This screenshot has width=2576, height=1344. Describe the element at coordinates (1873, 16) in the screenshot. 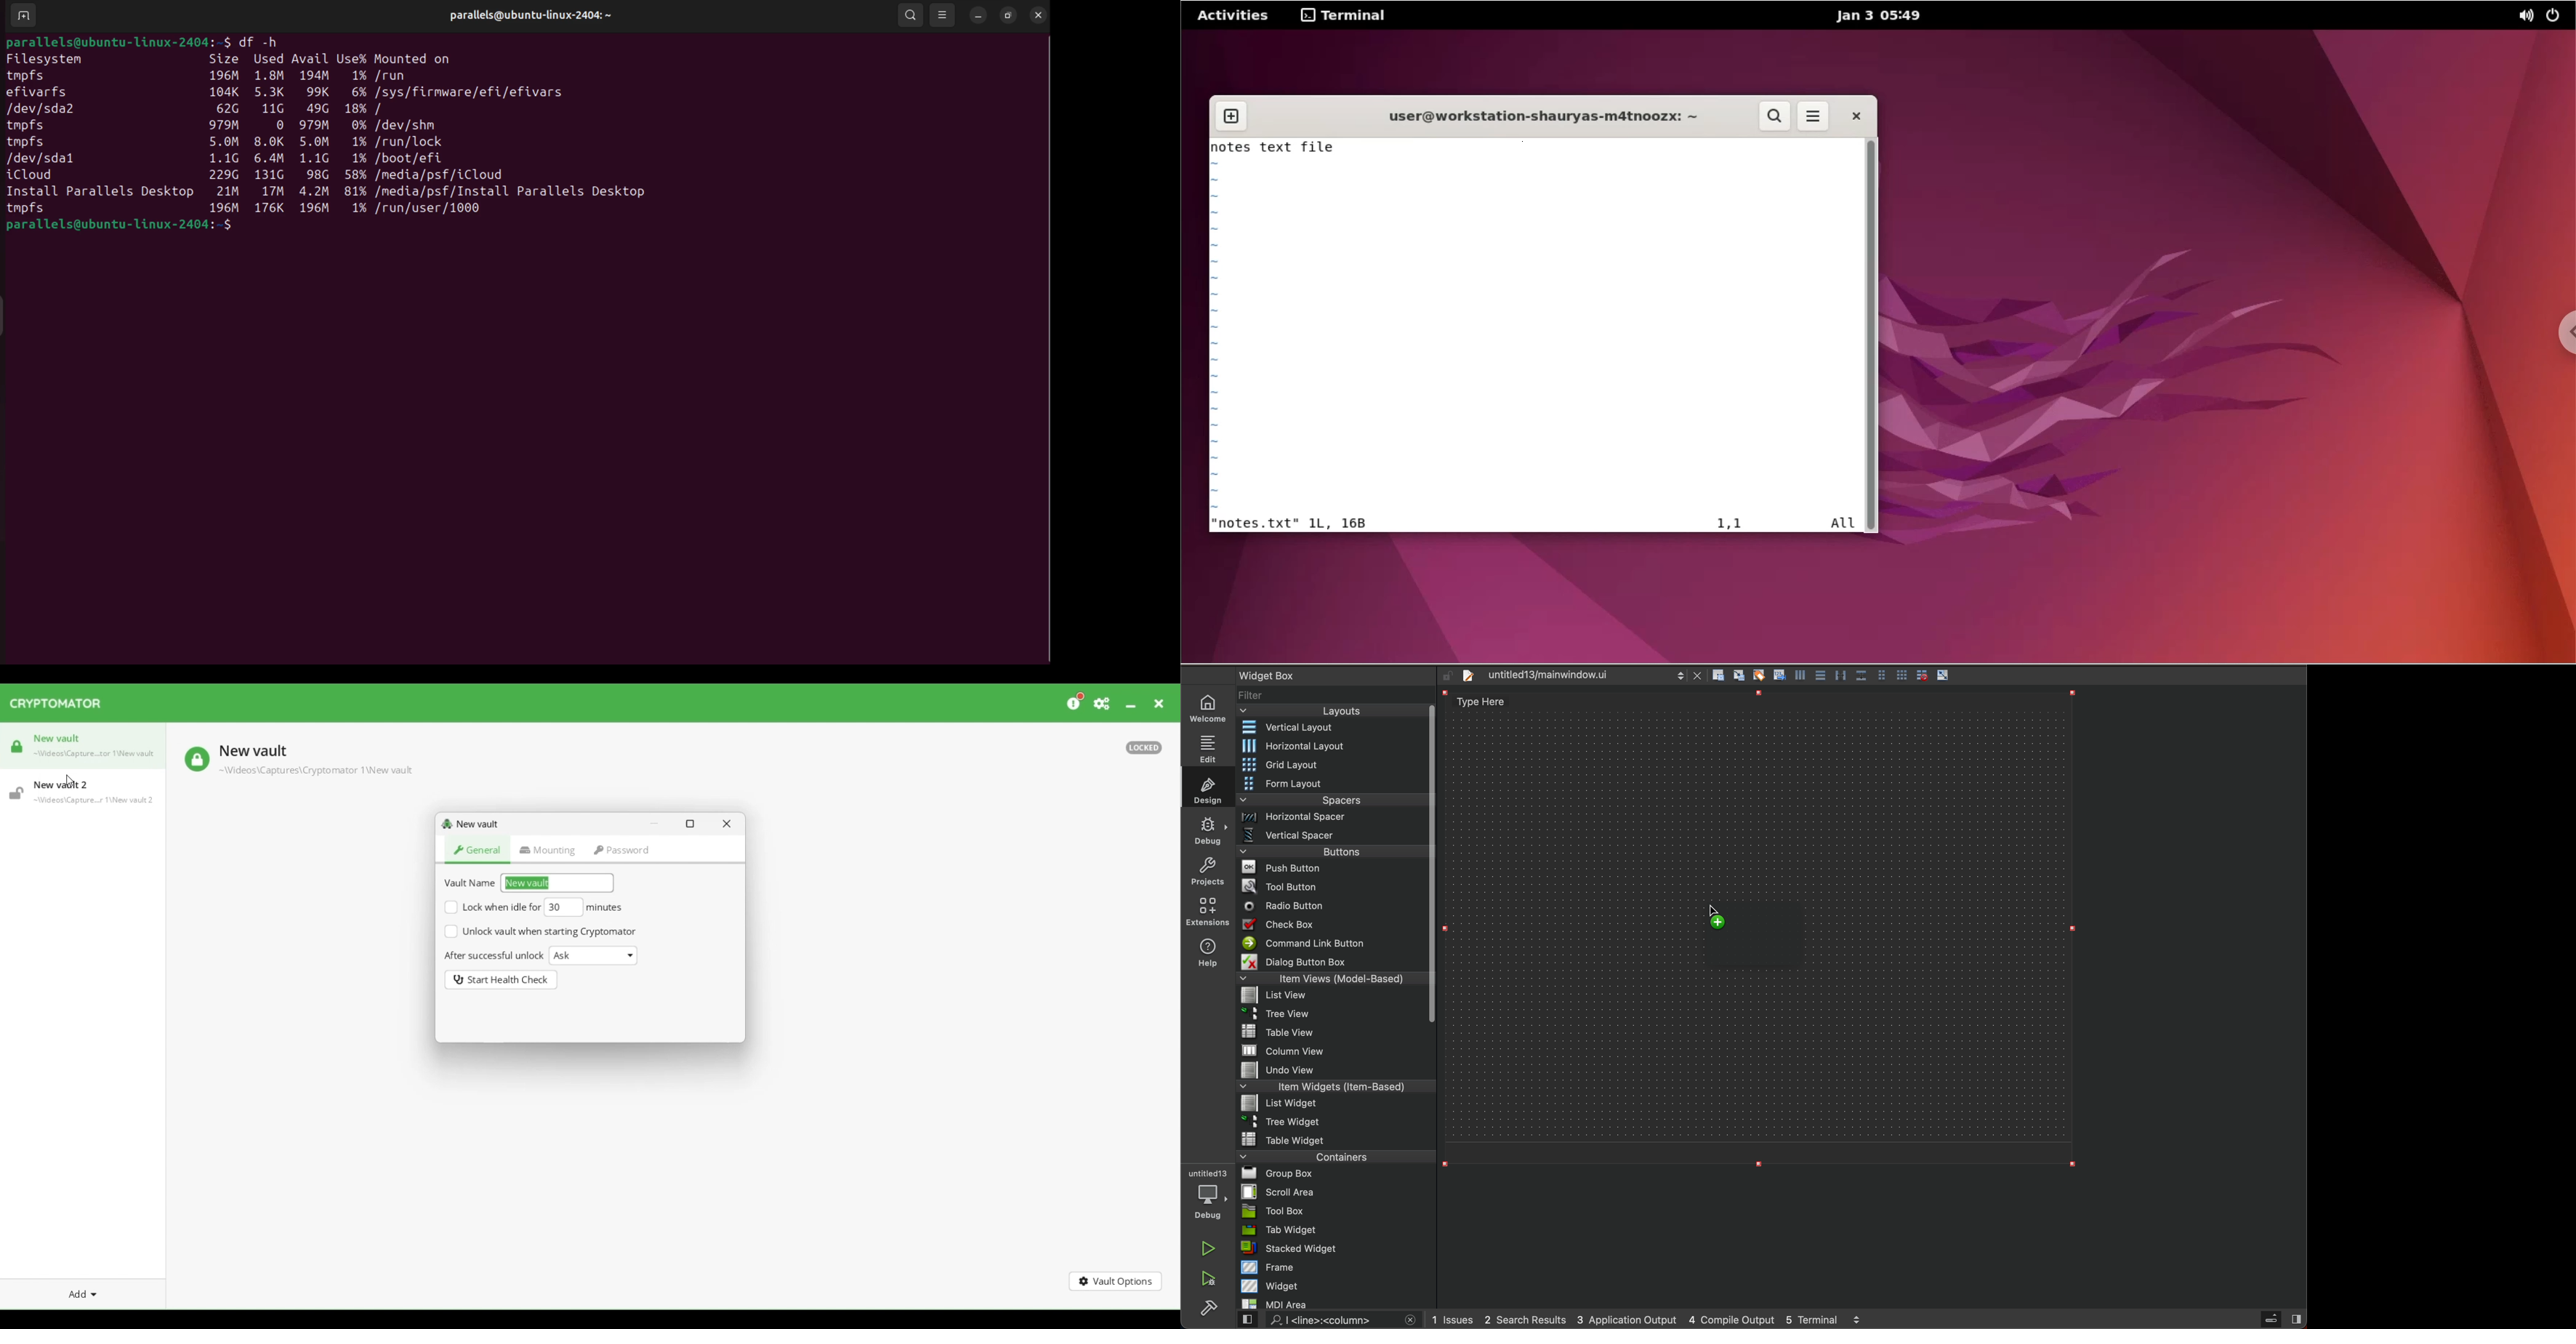

I see `jan 3 05:49` at that location.